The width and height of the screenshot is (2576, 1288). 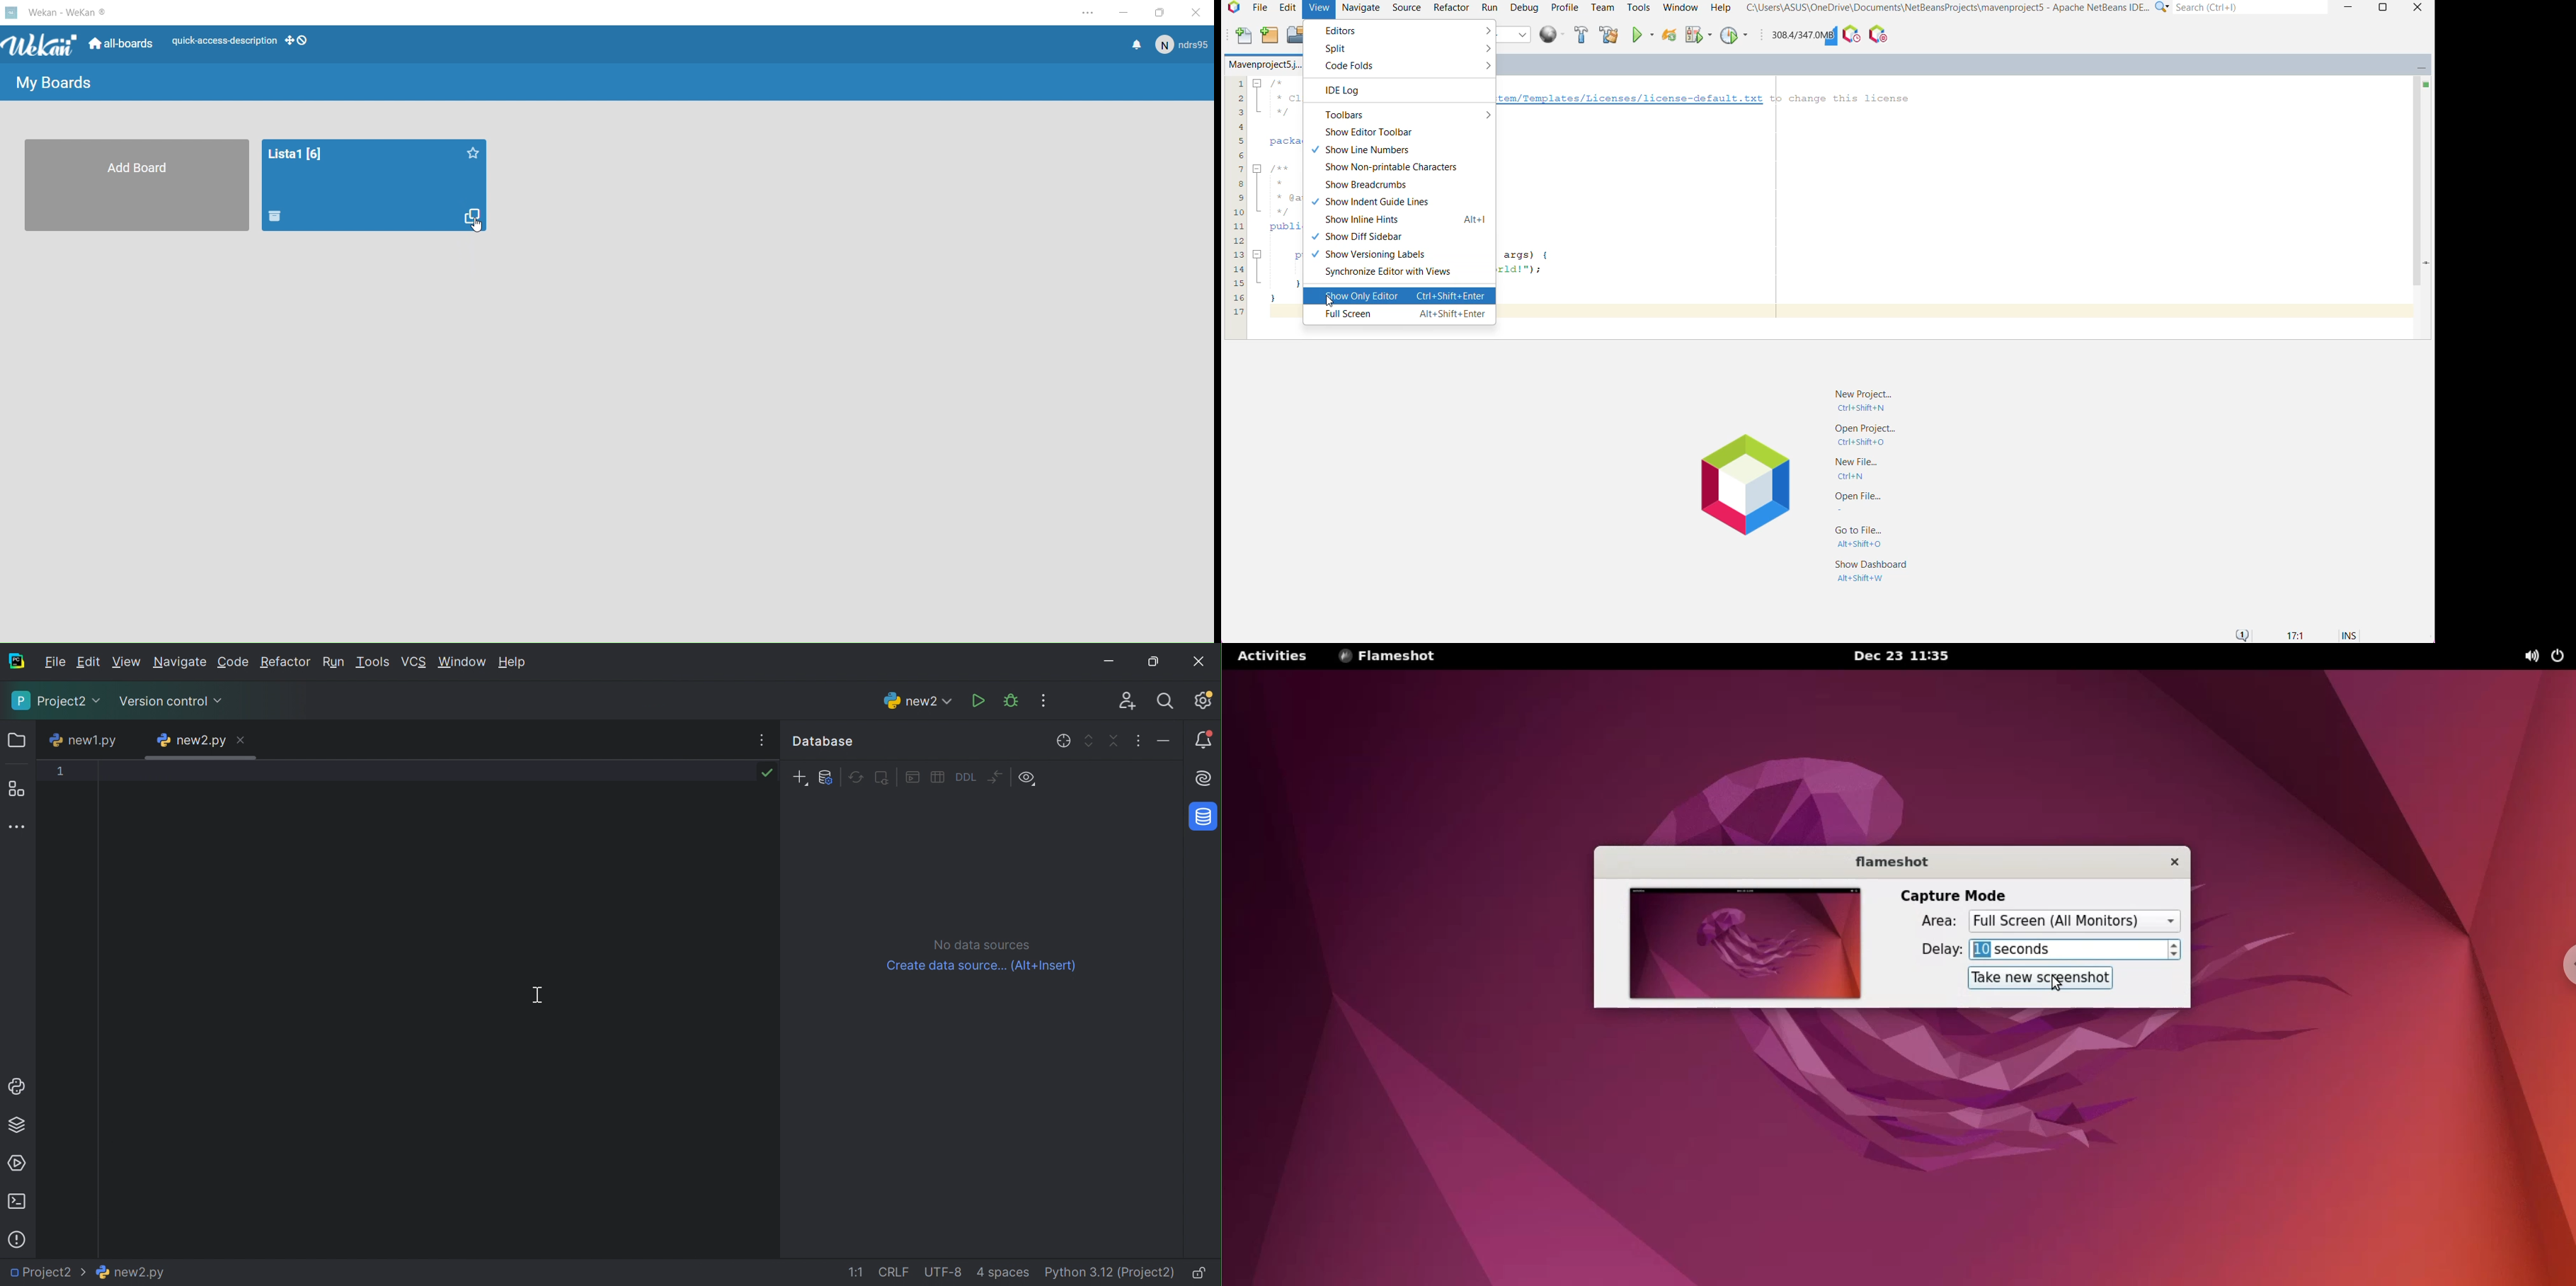 What do you see at coordinates (244, 42) in the screenshot?
I see `Layout ACtions` at bounding box center [244, 42].